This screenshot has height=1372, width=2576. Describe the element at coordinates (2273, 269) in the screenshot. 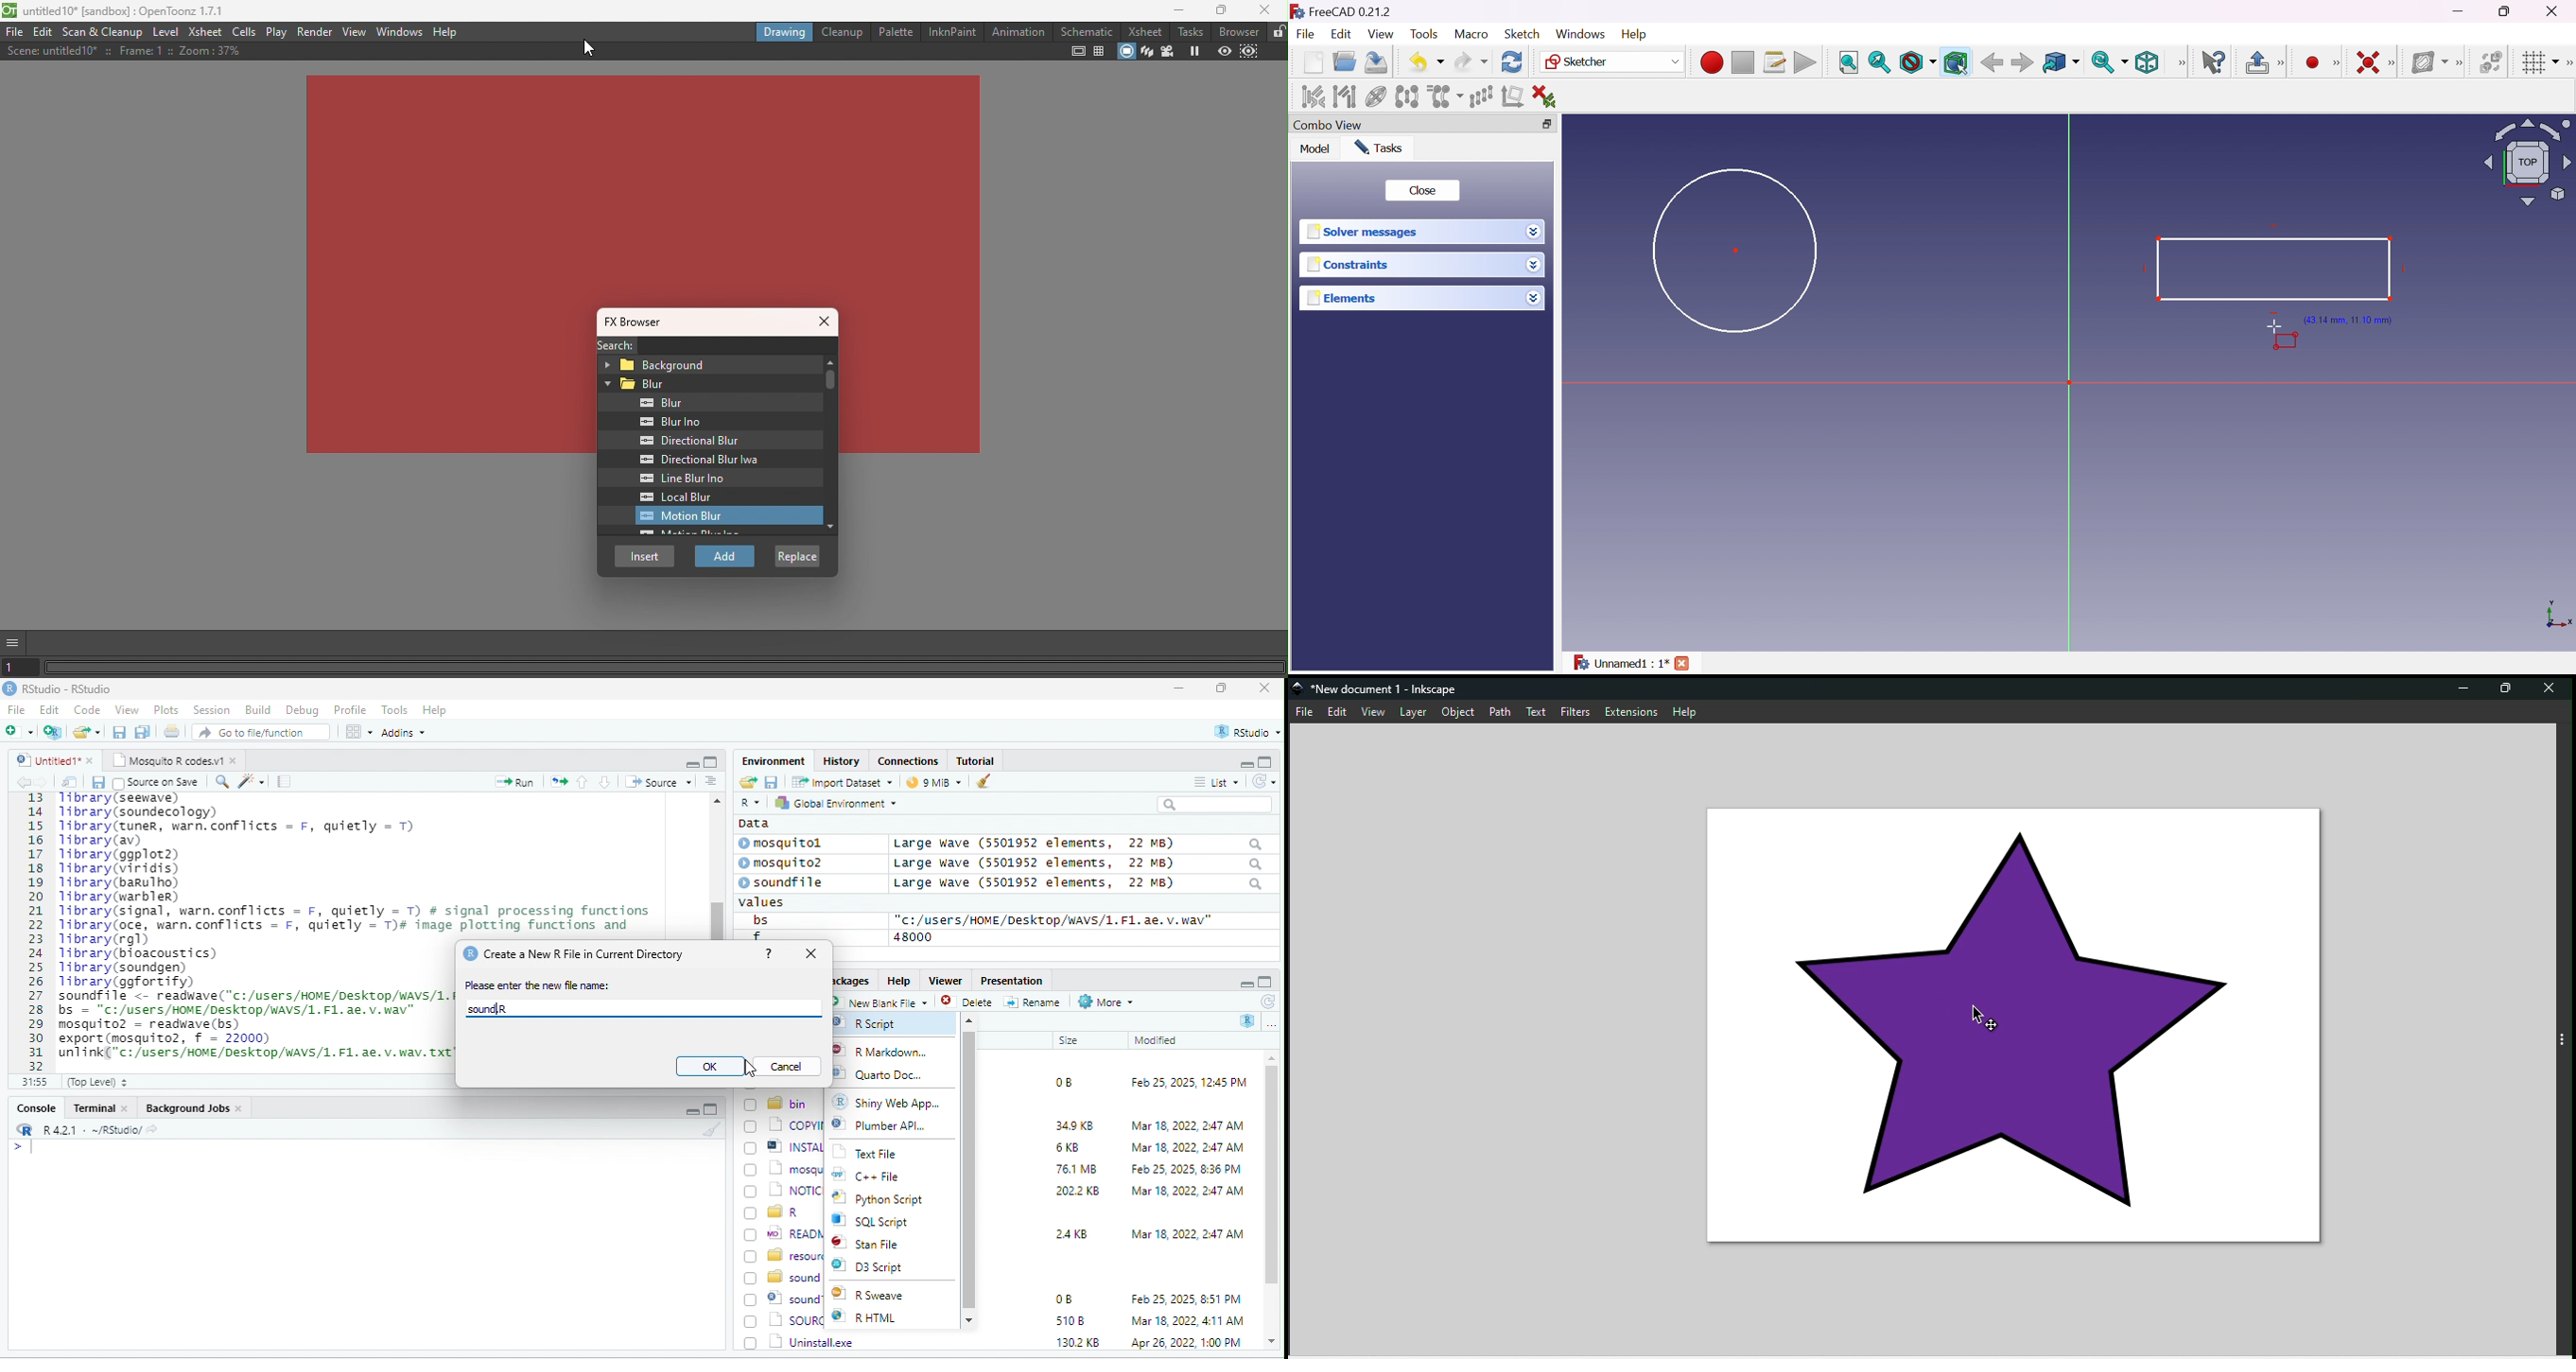

I see `Rectangle` at that location.